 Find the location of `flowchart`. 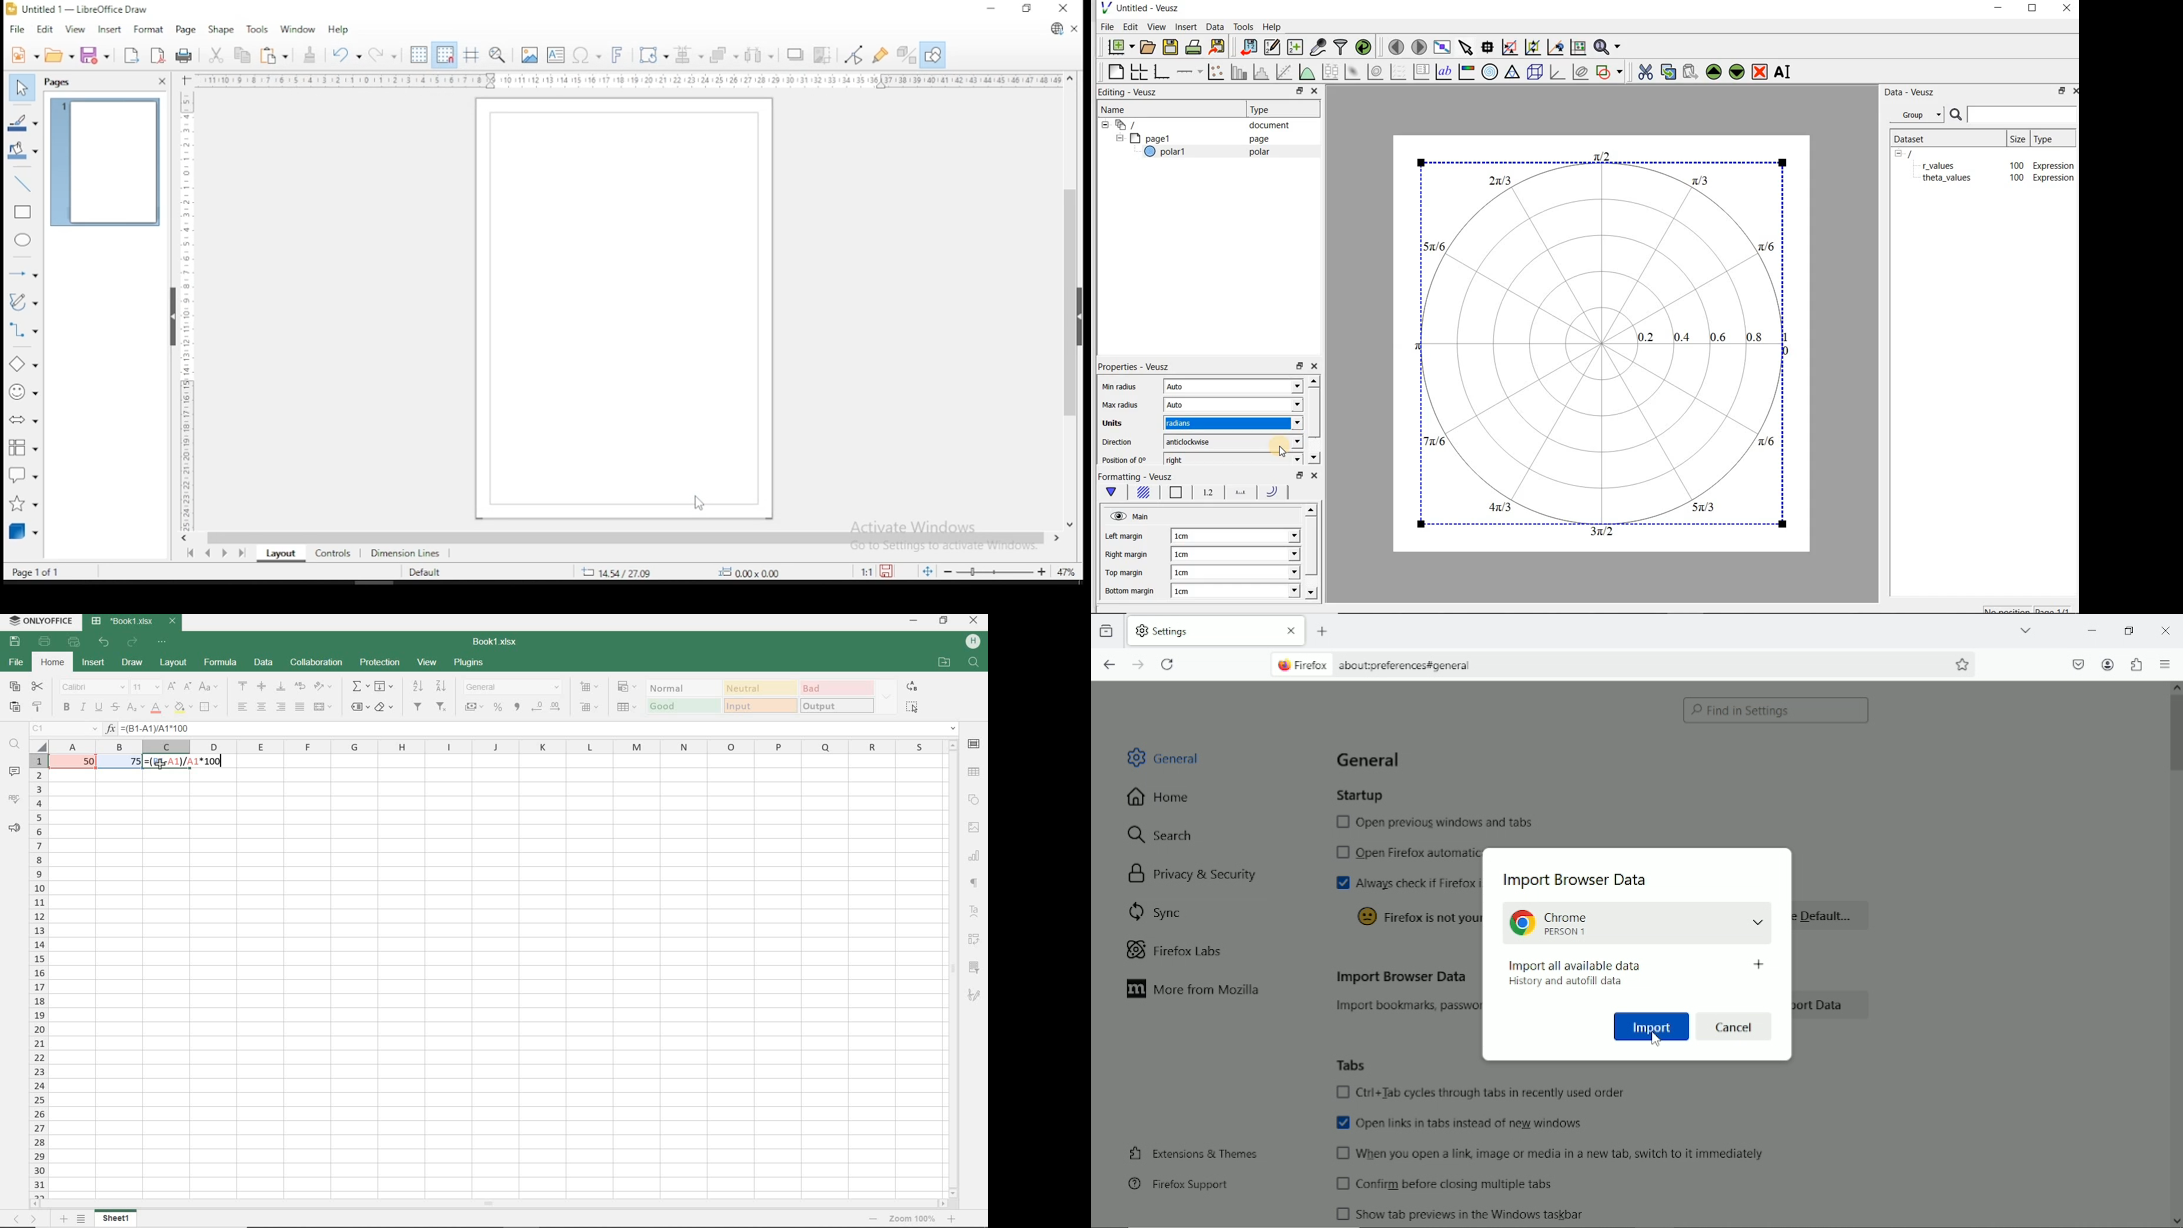

flowchart is located at coordinates (23, 449).